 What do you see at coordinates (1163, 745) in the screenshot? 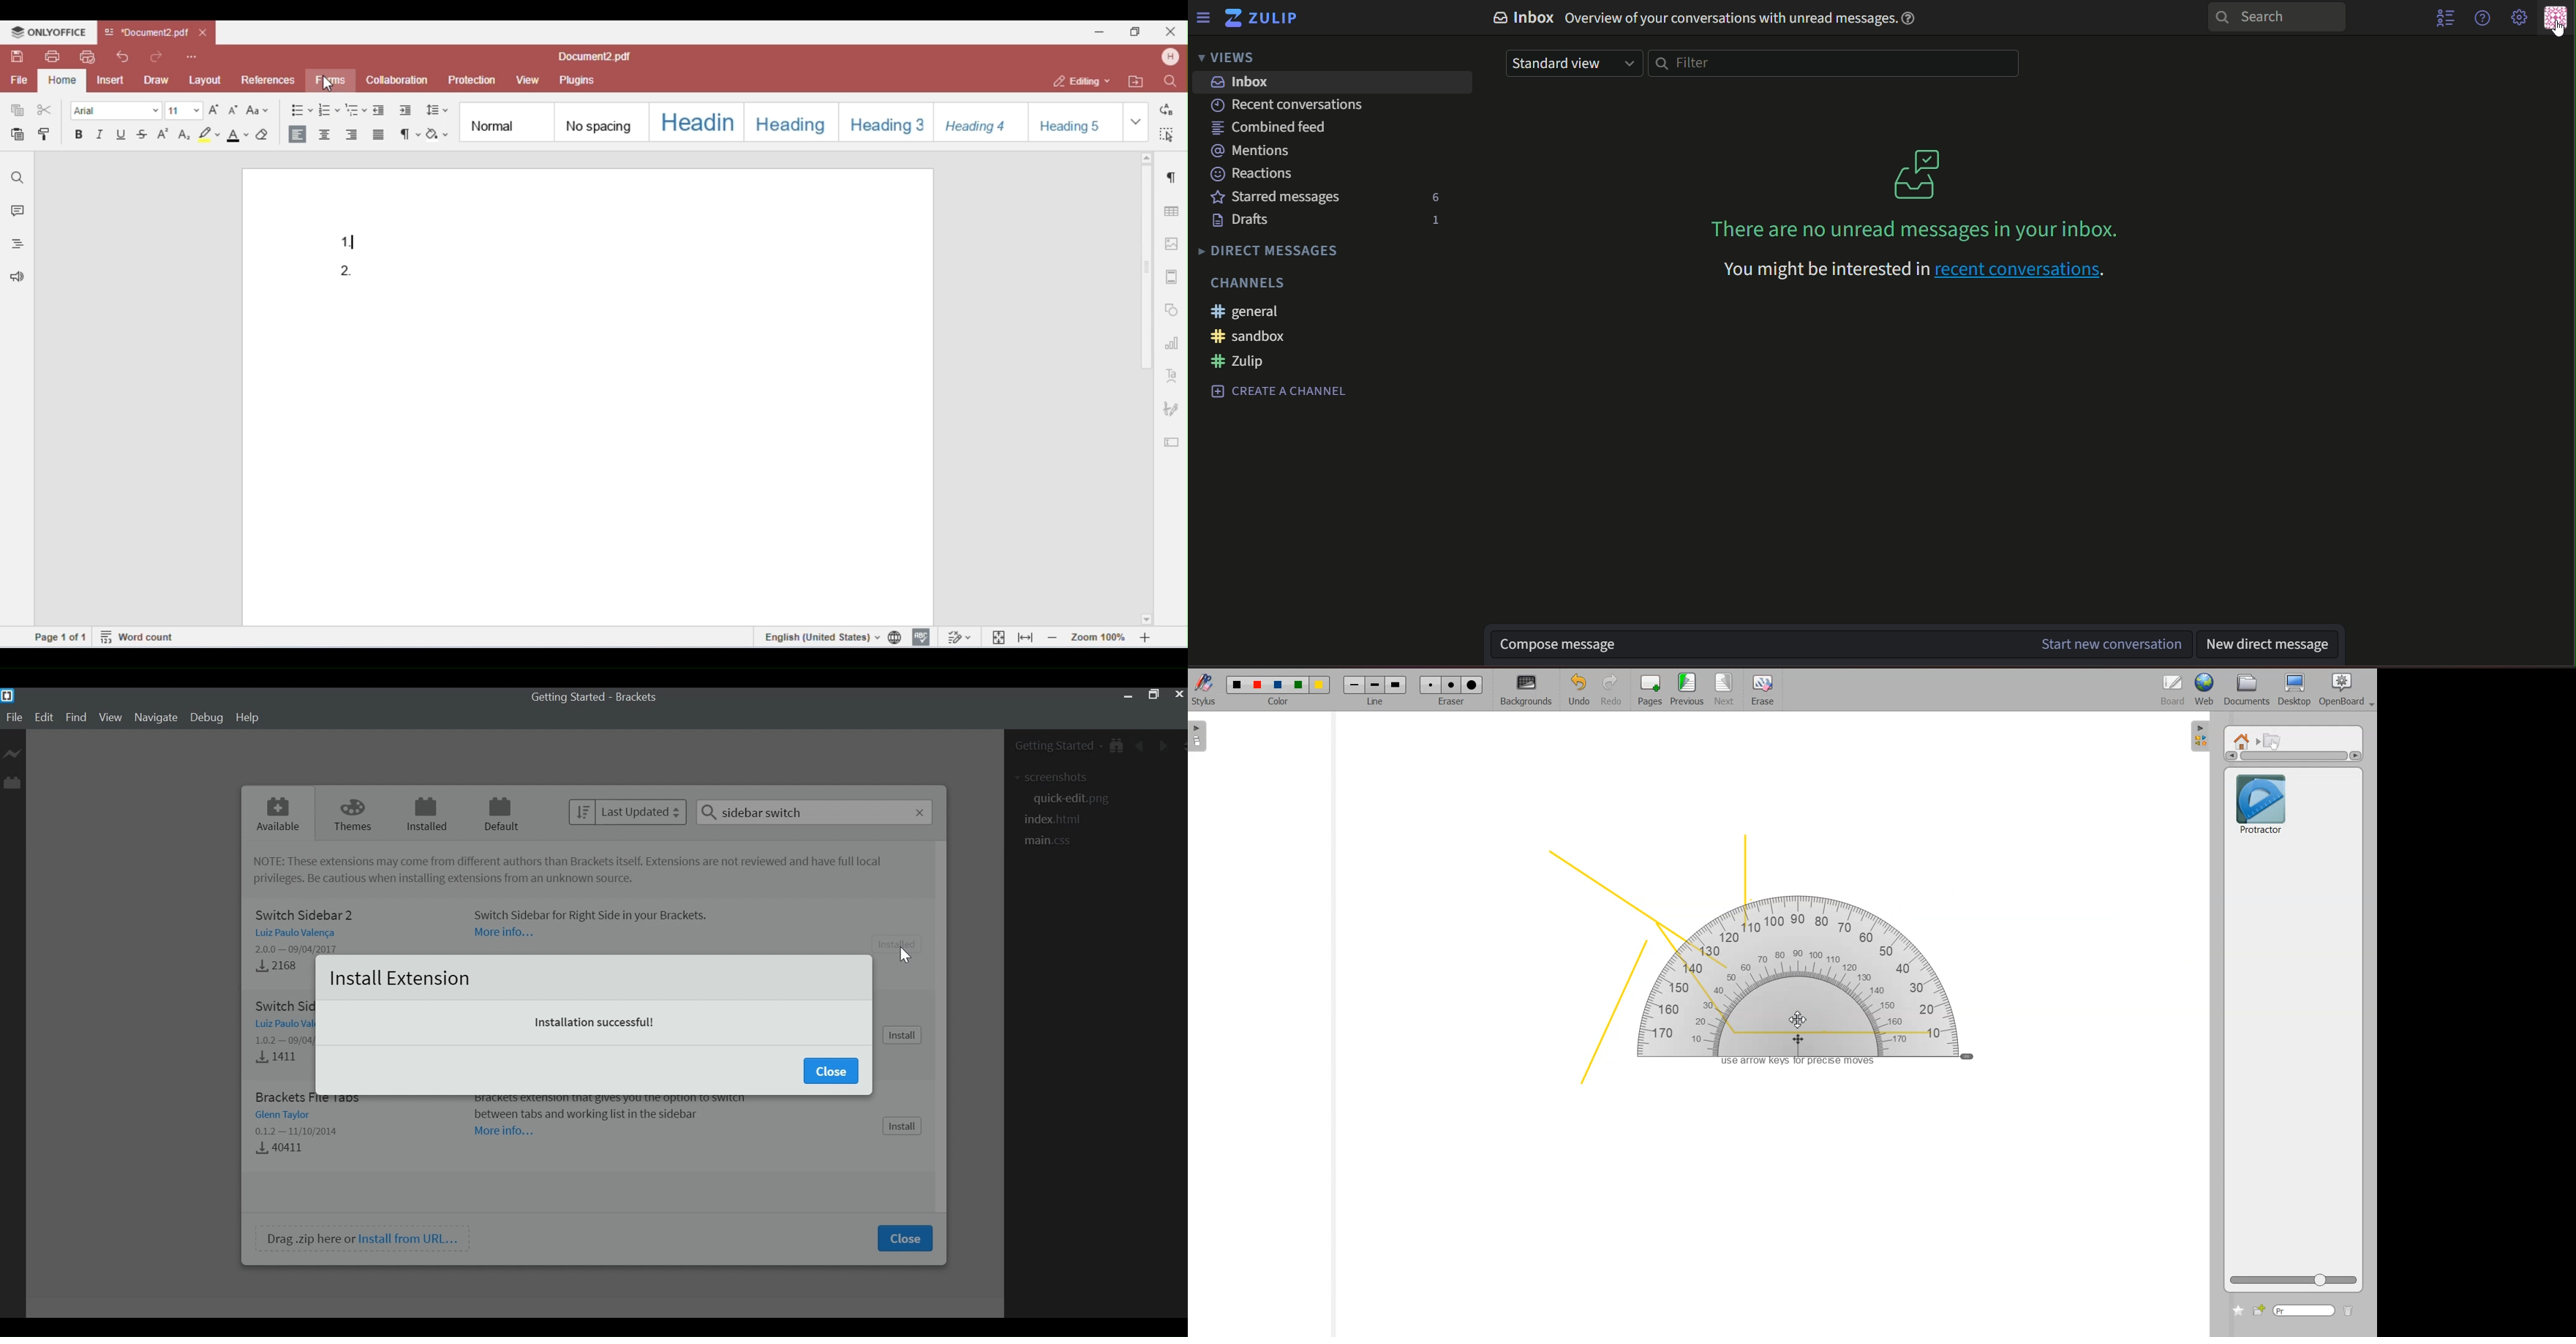
I see `Navigate Forward` at bounding box center [1163, 745].